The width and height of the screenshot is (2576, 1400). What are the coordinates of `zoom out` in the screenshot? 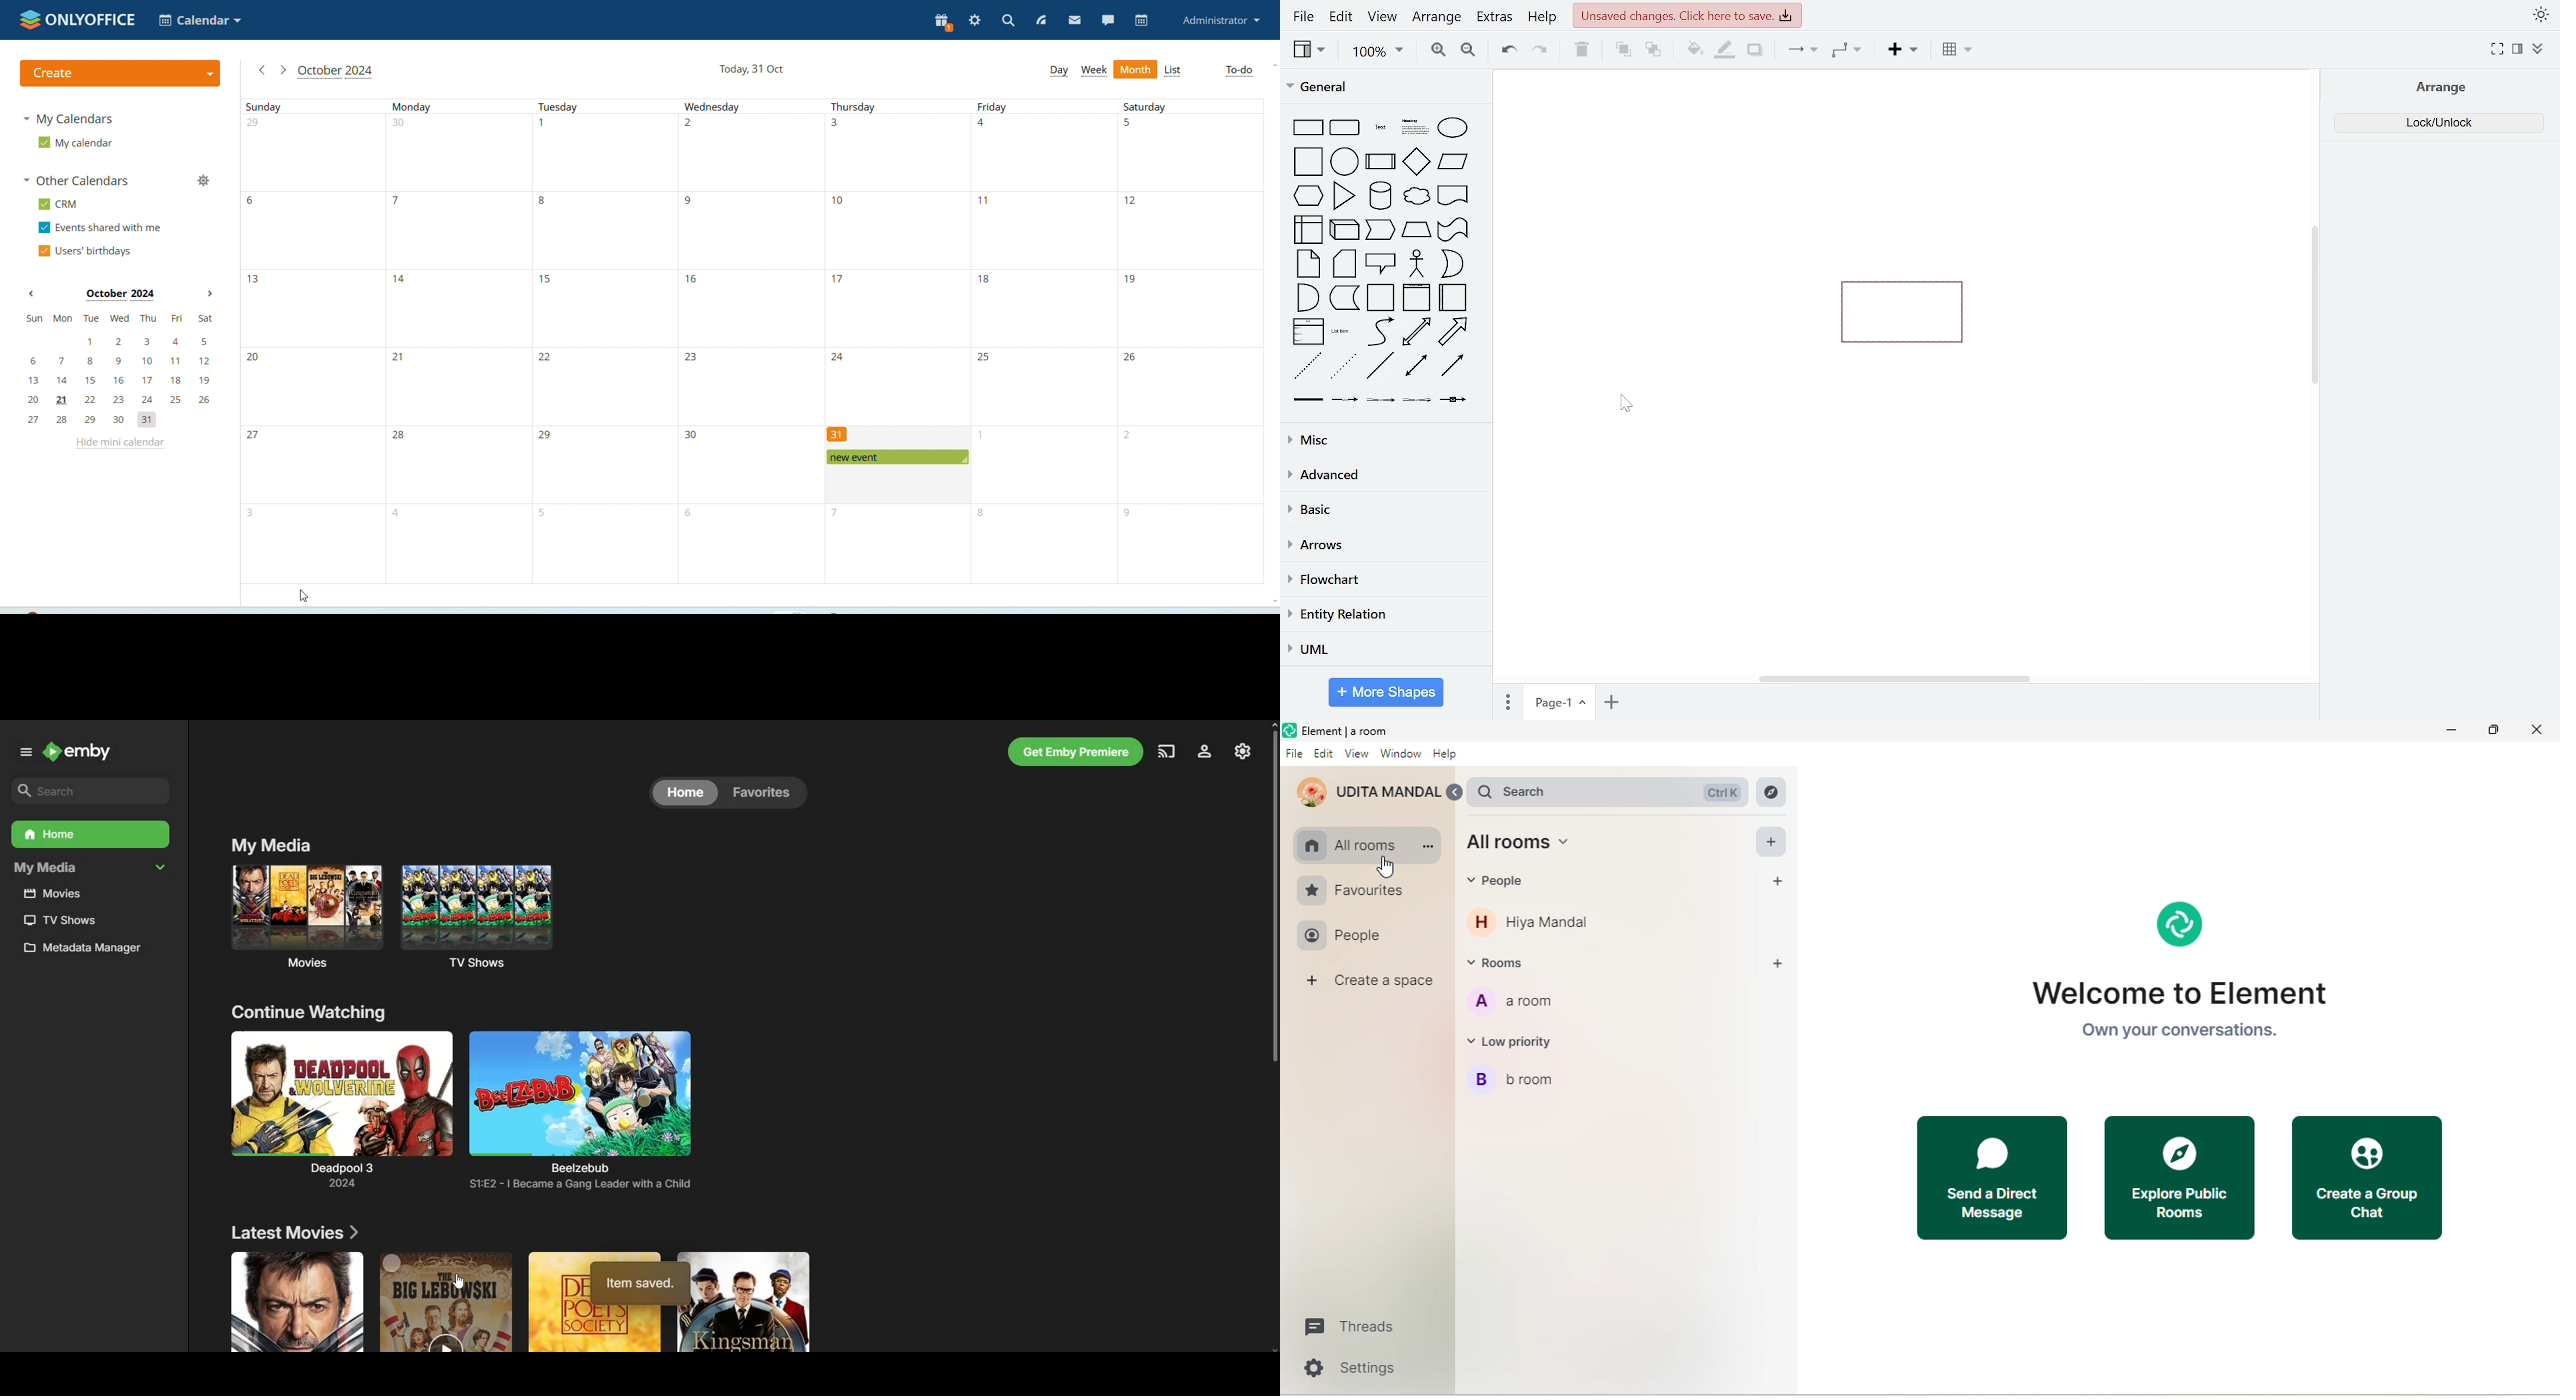 It's located at (1470, 50).